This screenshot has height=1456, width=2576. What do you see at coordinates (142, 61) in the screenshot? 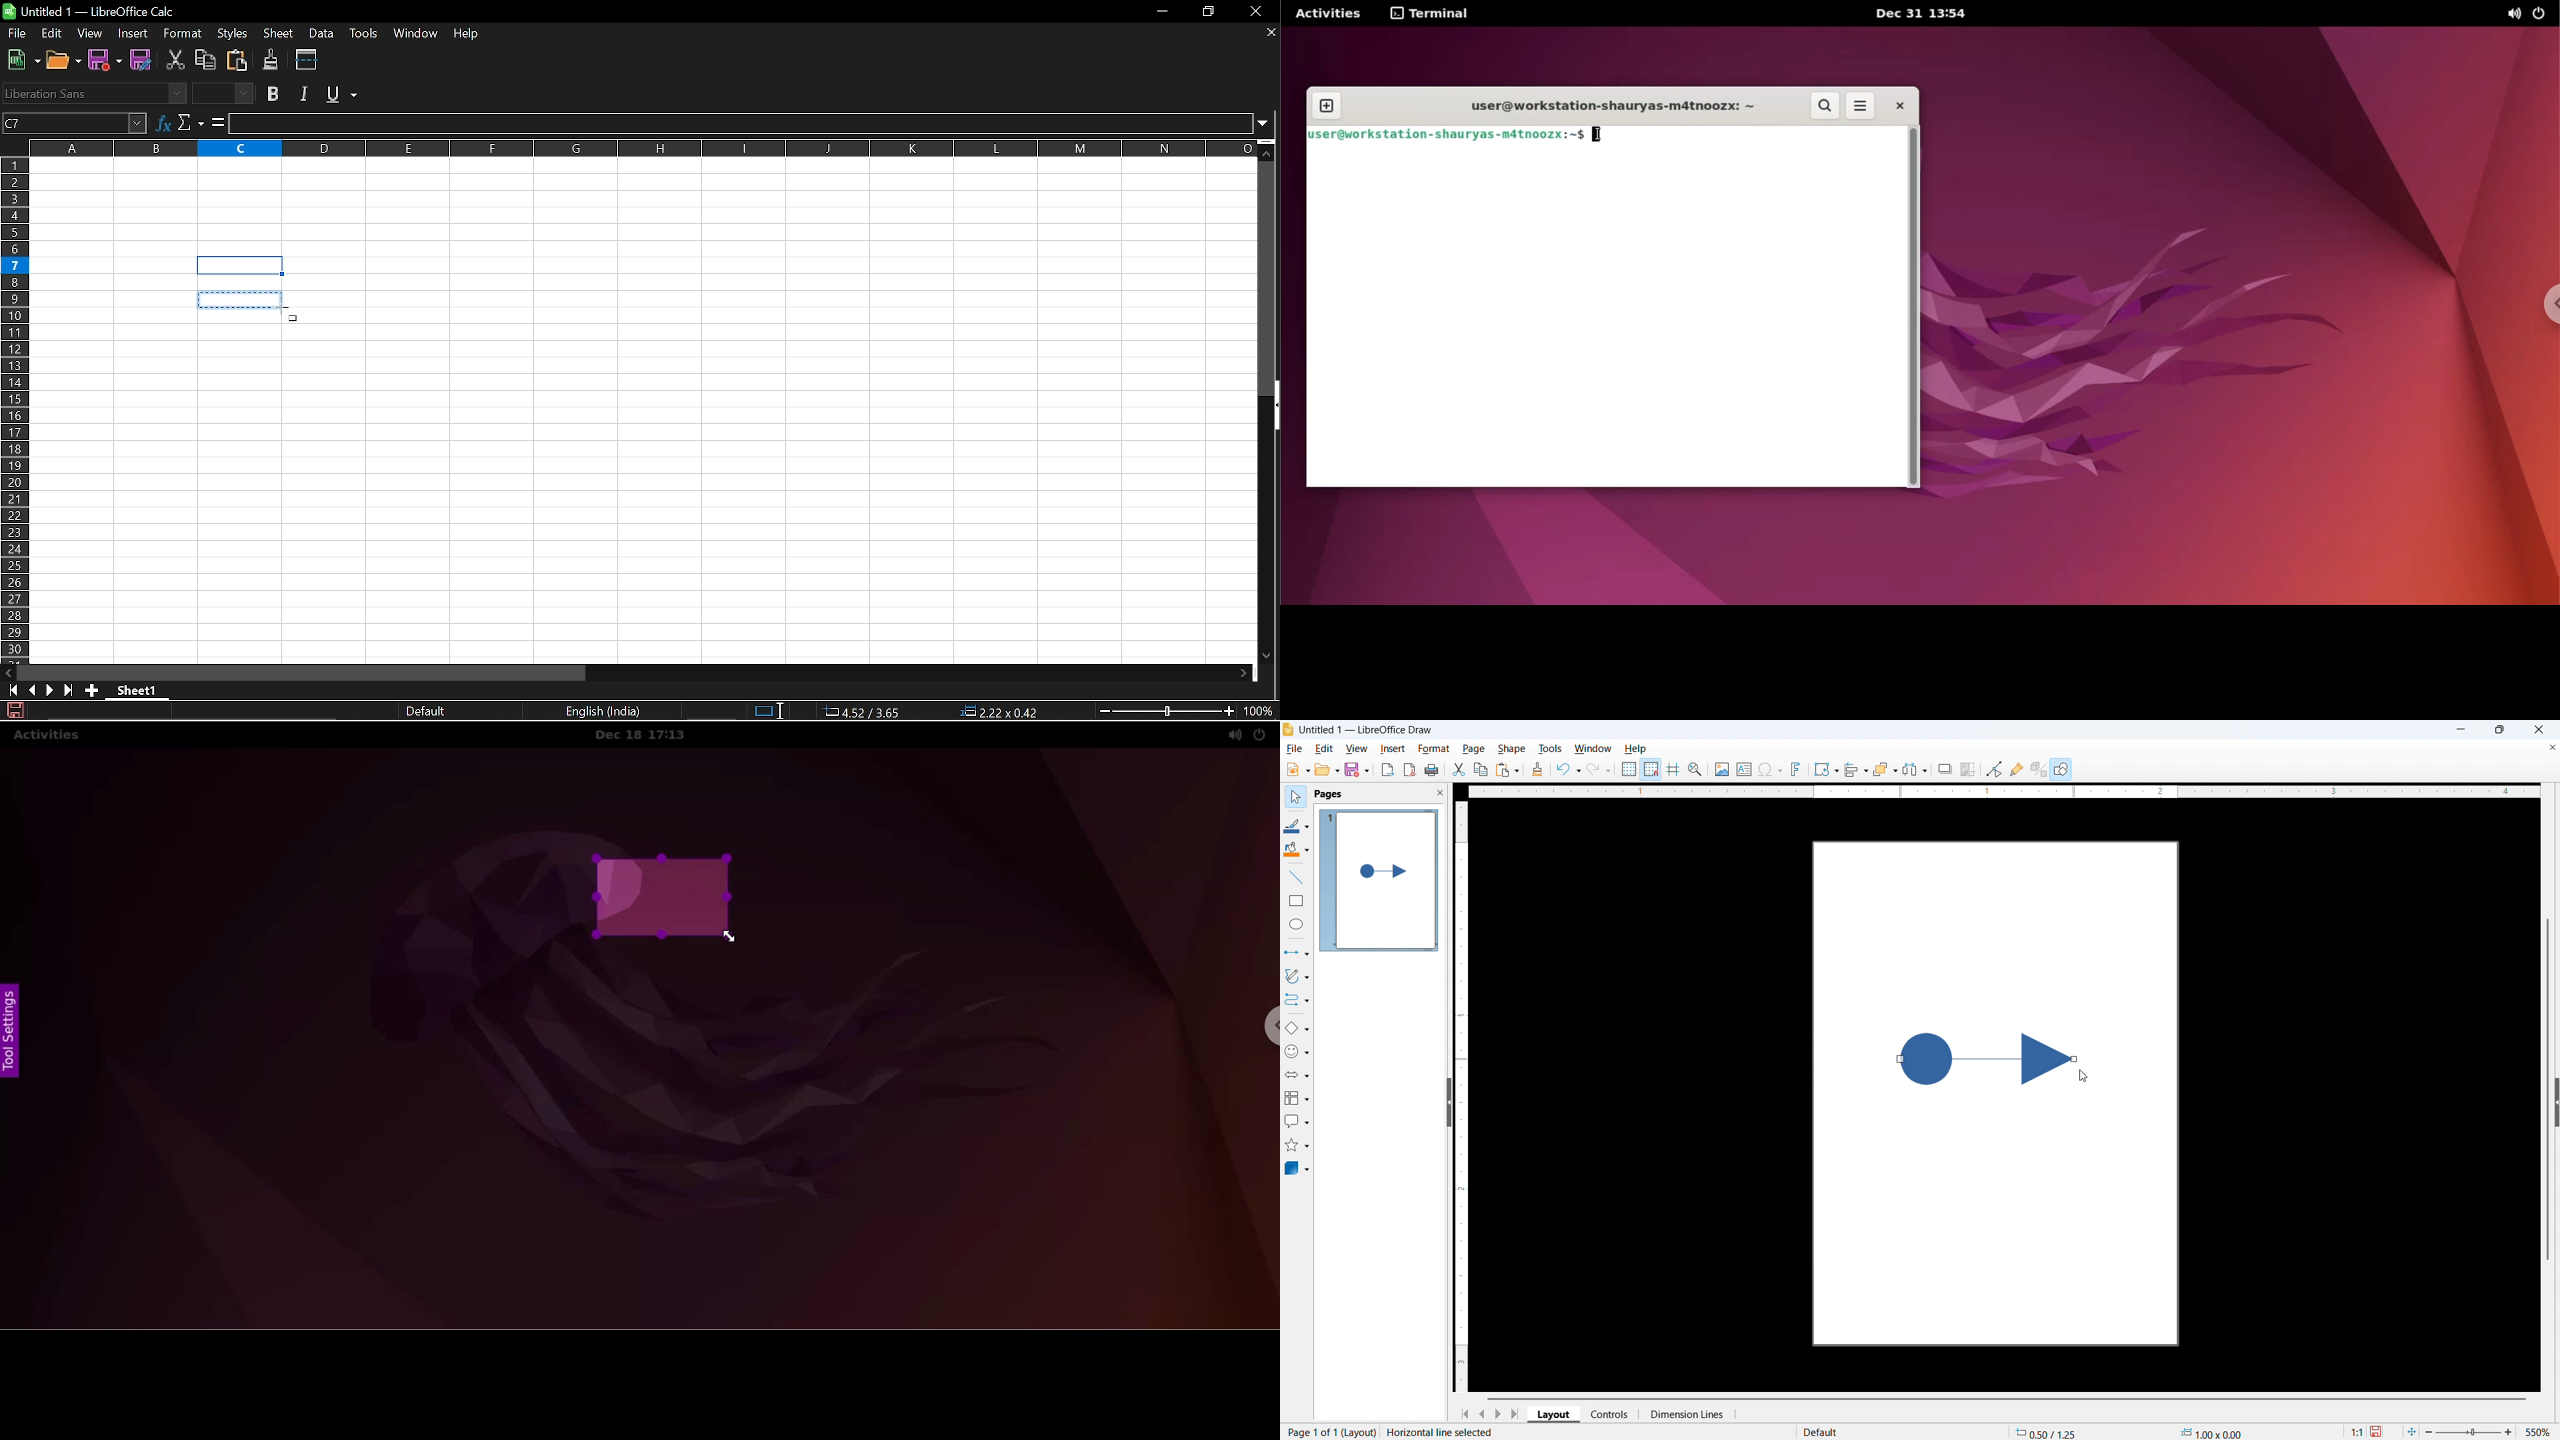
I see `Save as` at bounding box center [142, 61].